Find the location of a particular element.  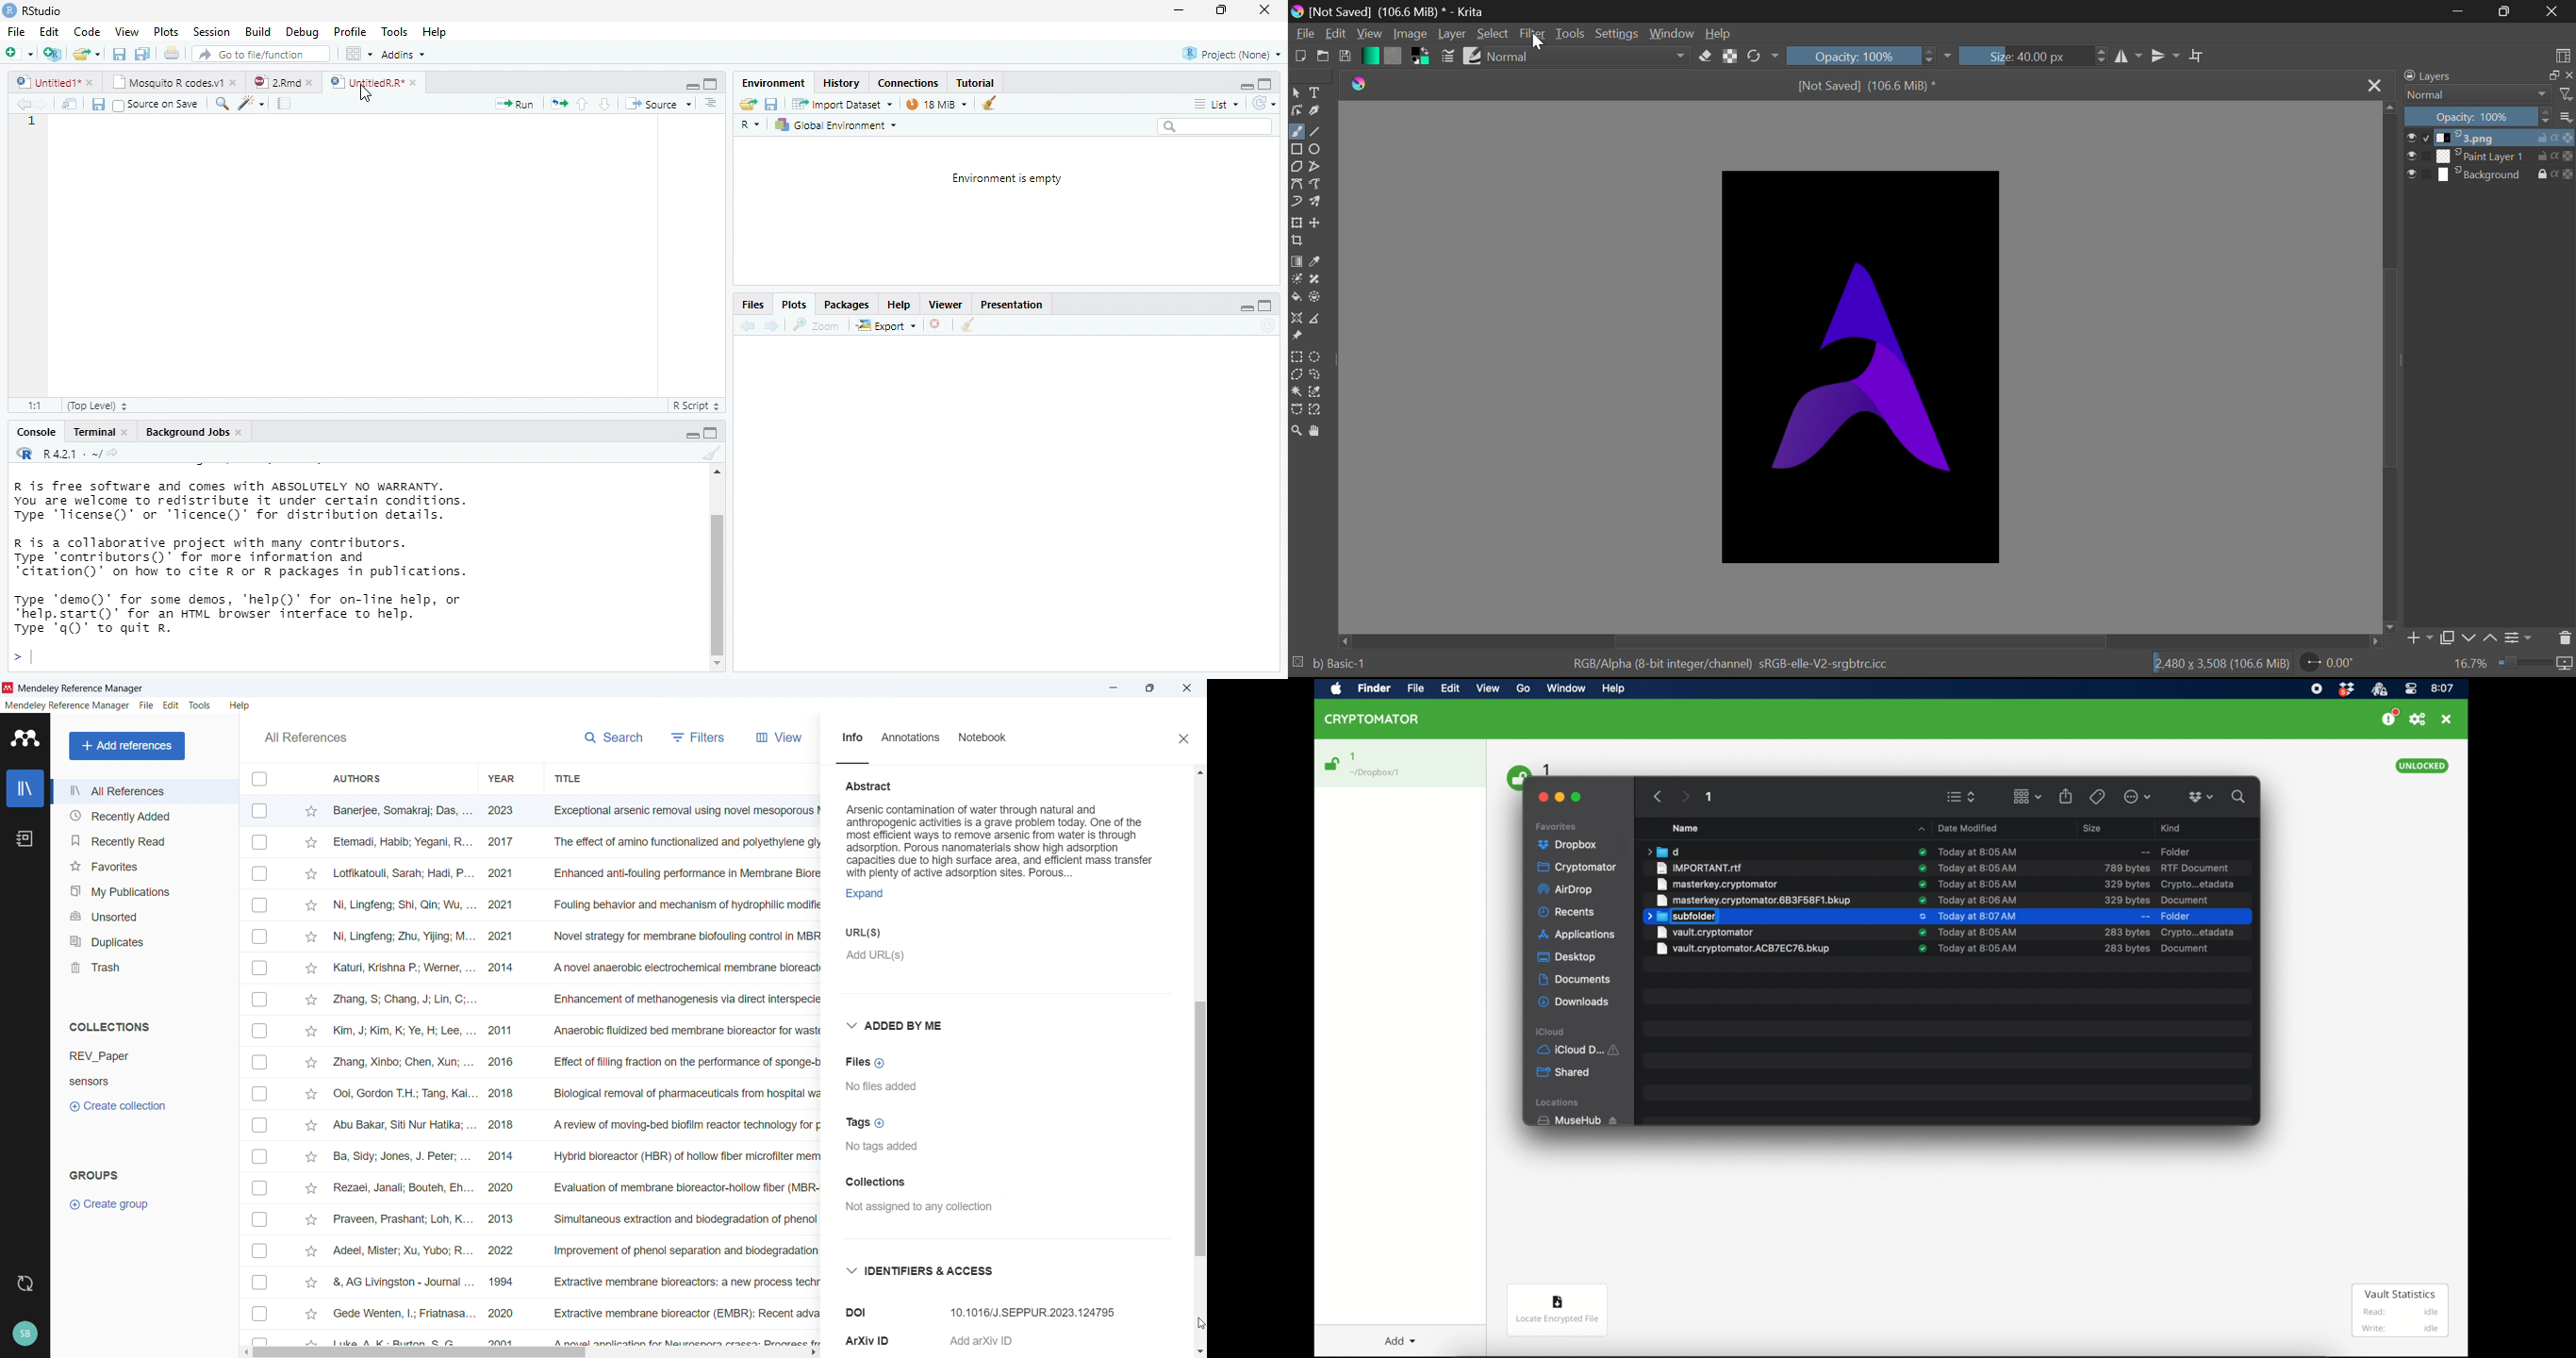

10.1016/j seppur 2023.124795 is located at coordinates (1040, 1308).